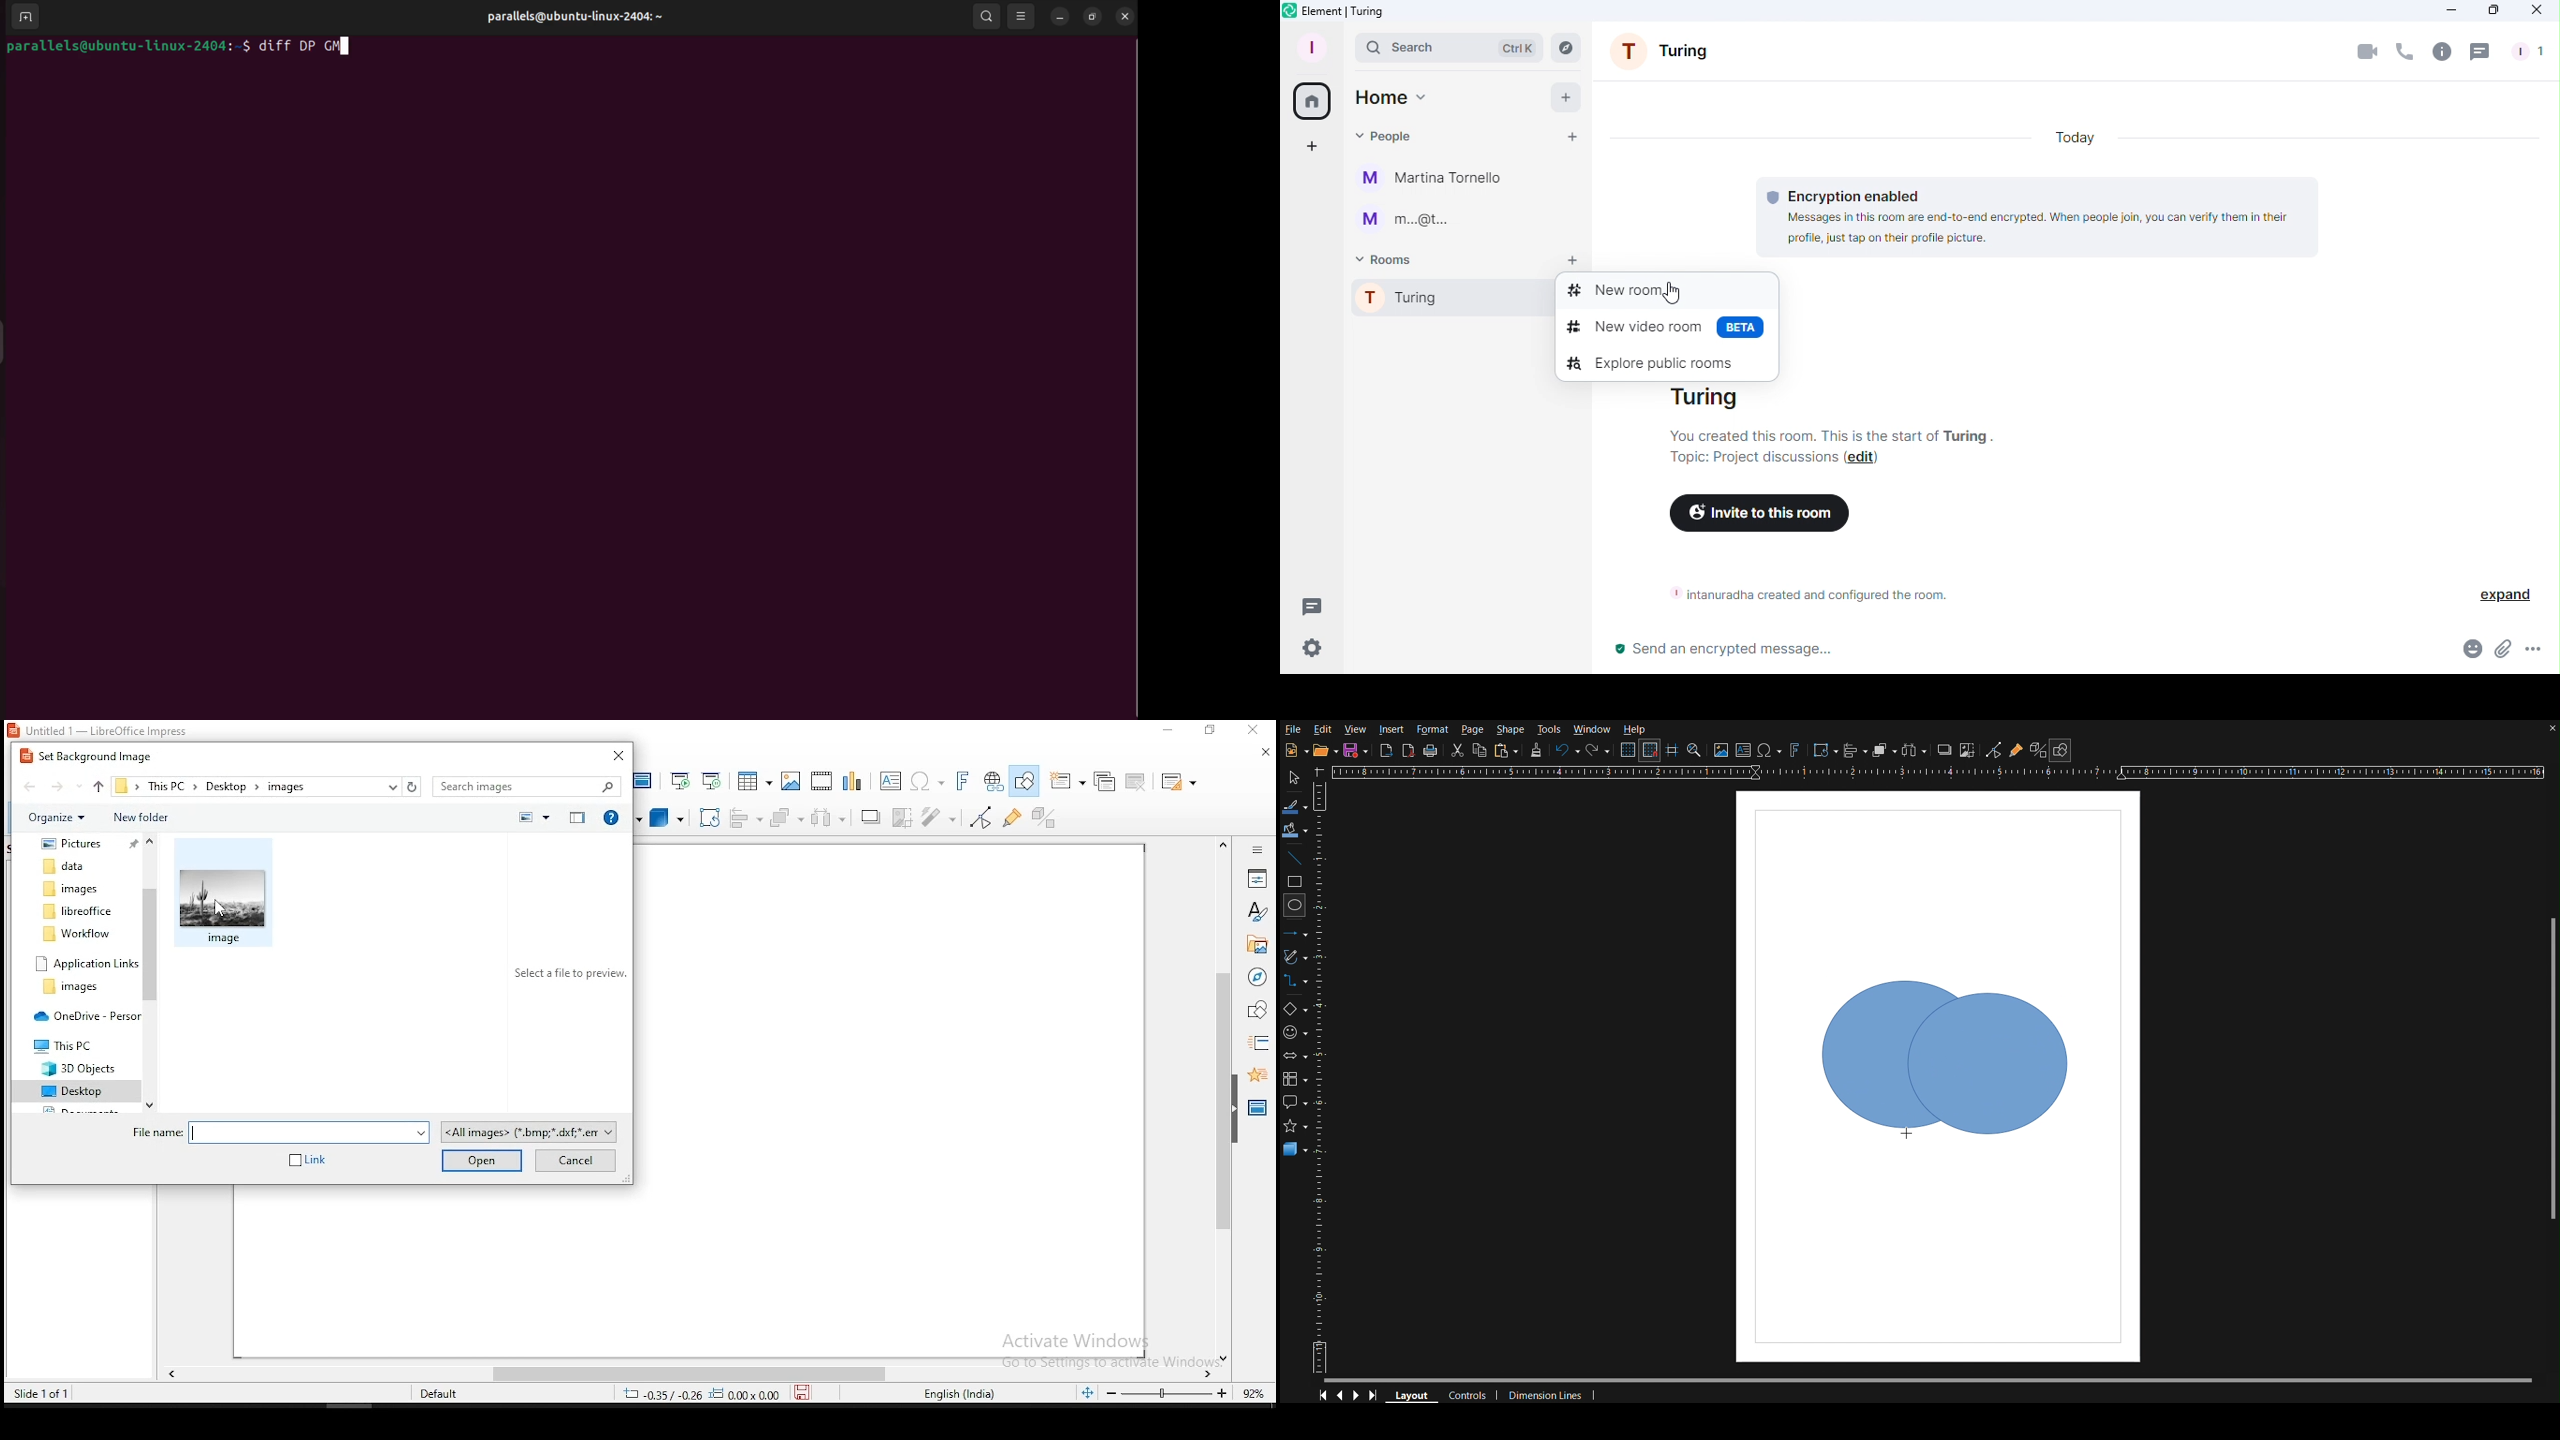 This screenshot has width=2576, height=1456. I want to click on Create a space, so click(1313, 147).